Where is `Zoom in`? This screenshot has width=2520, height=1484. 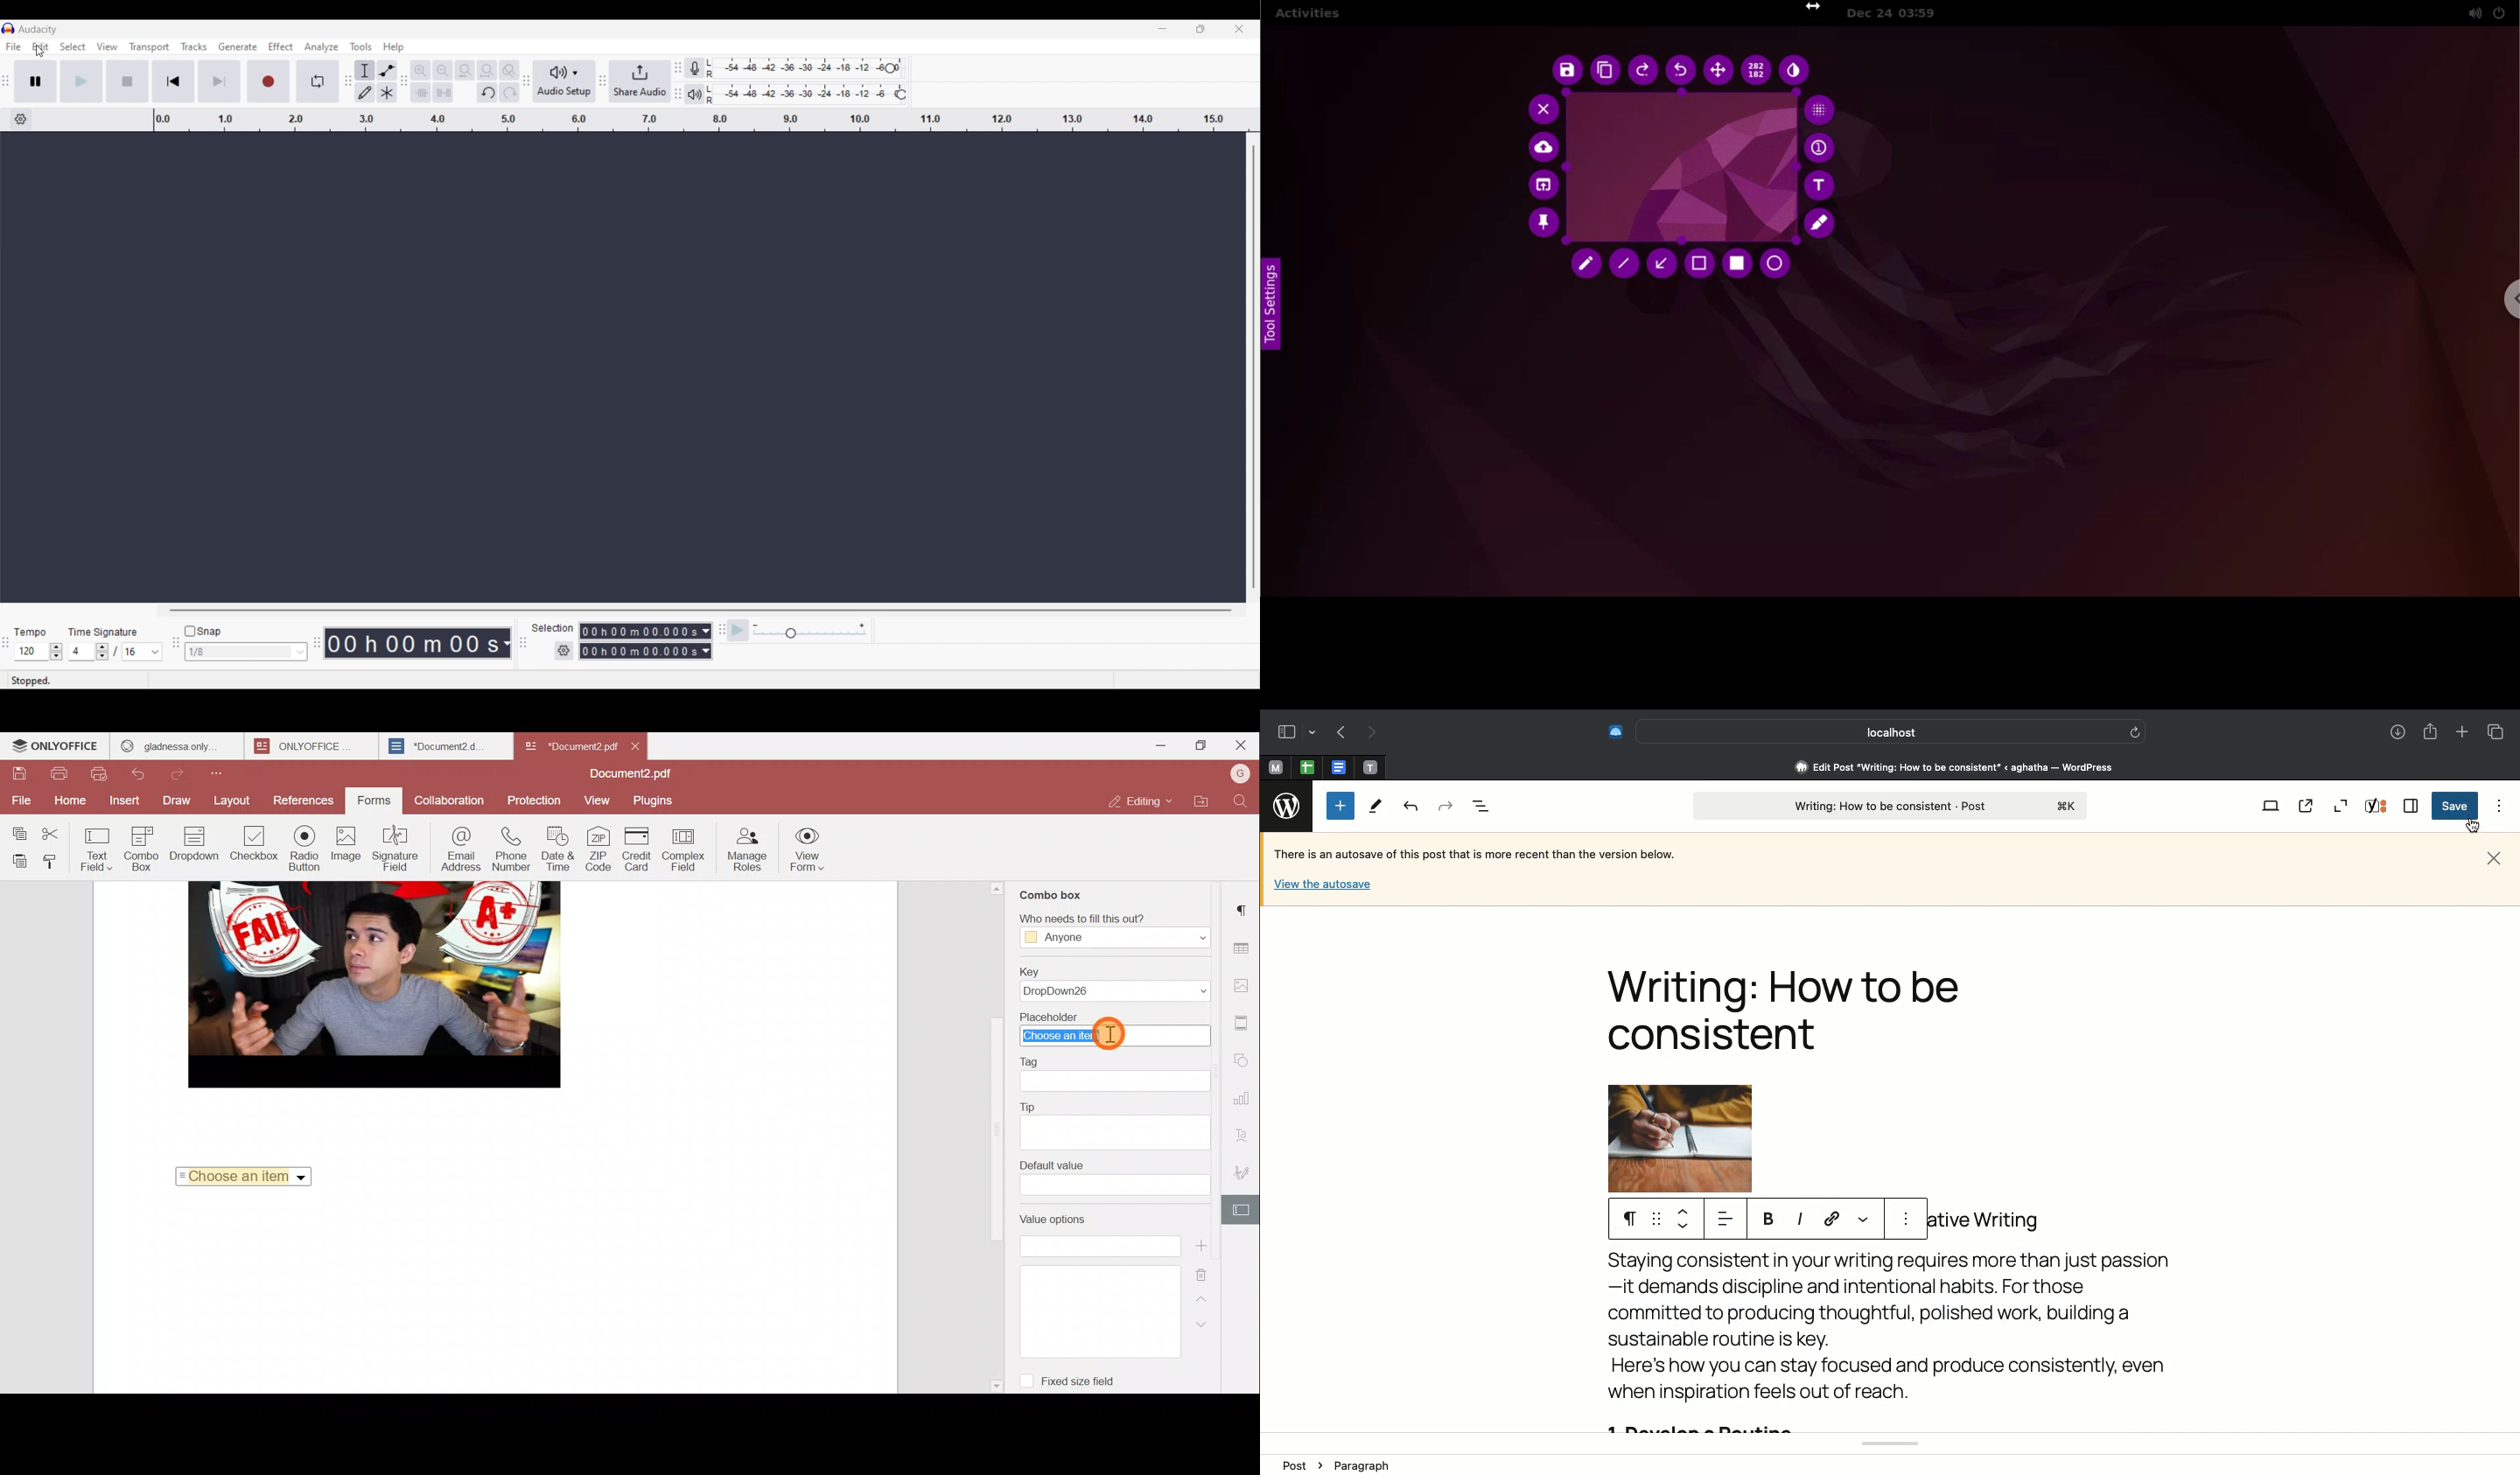
Zoom in is located at coordinates (420, 70).